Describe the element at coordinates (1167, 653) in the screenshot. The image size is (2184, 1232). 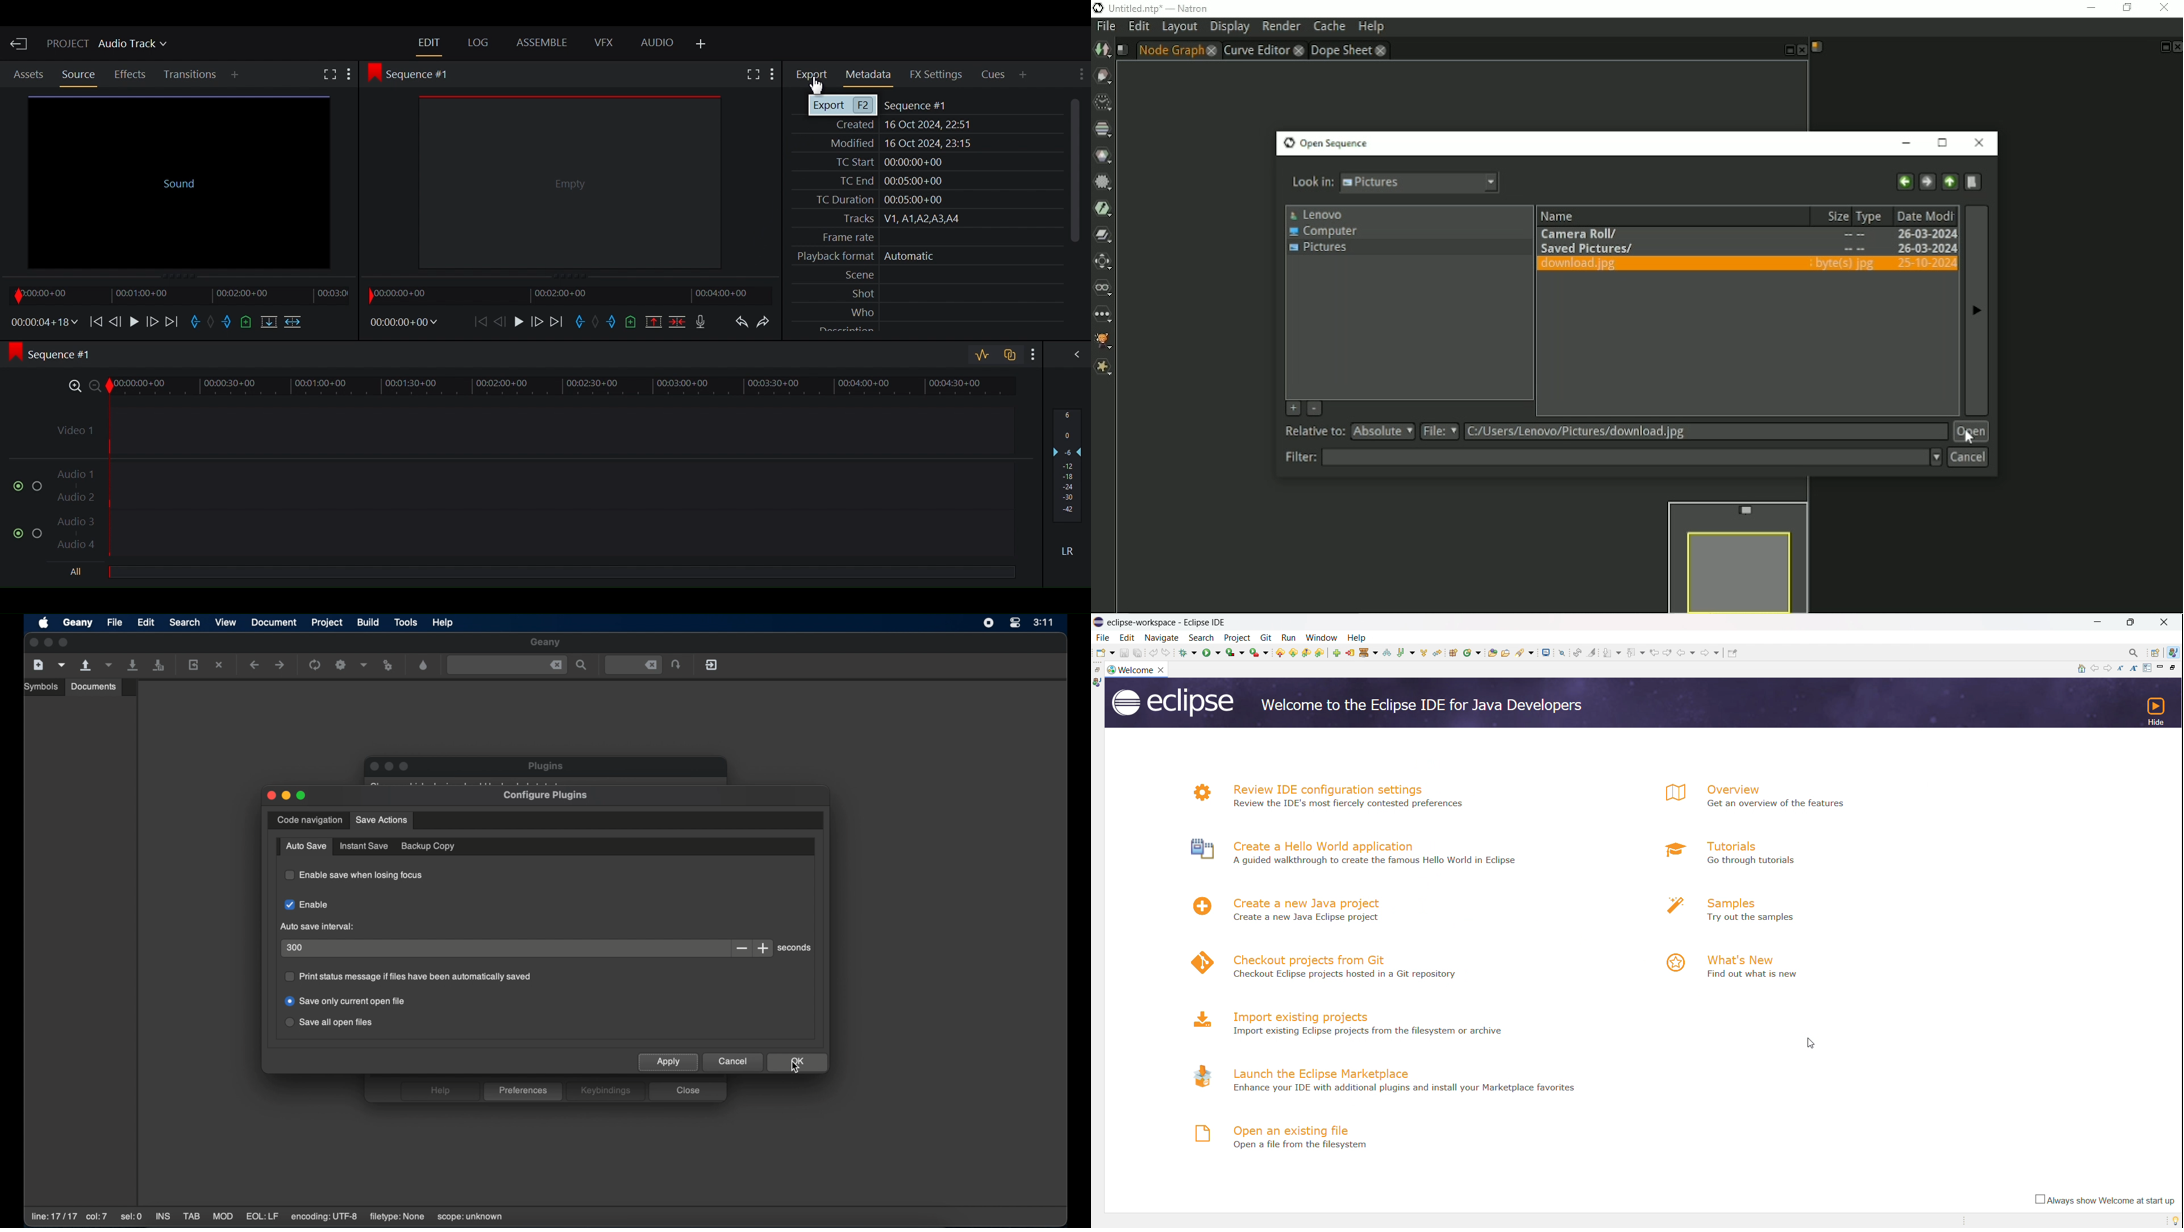
I see `redo` at that location.